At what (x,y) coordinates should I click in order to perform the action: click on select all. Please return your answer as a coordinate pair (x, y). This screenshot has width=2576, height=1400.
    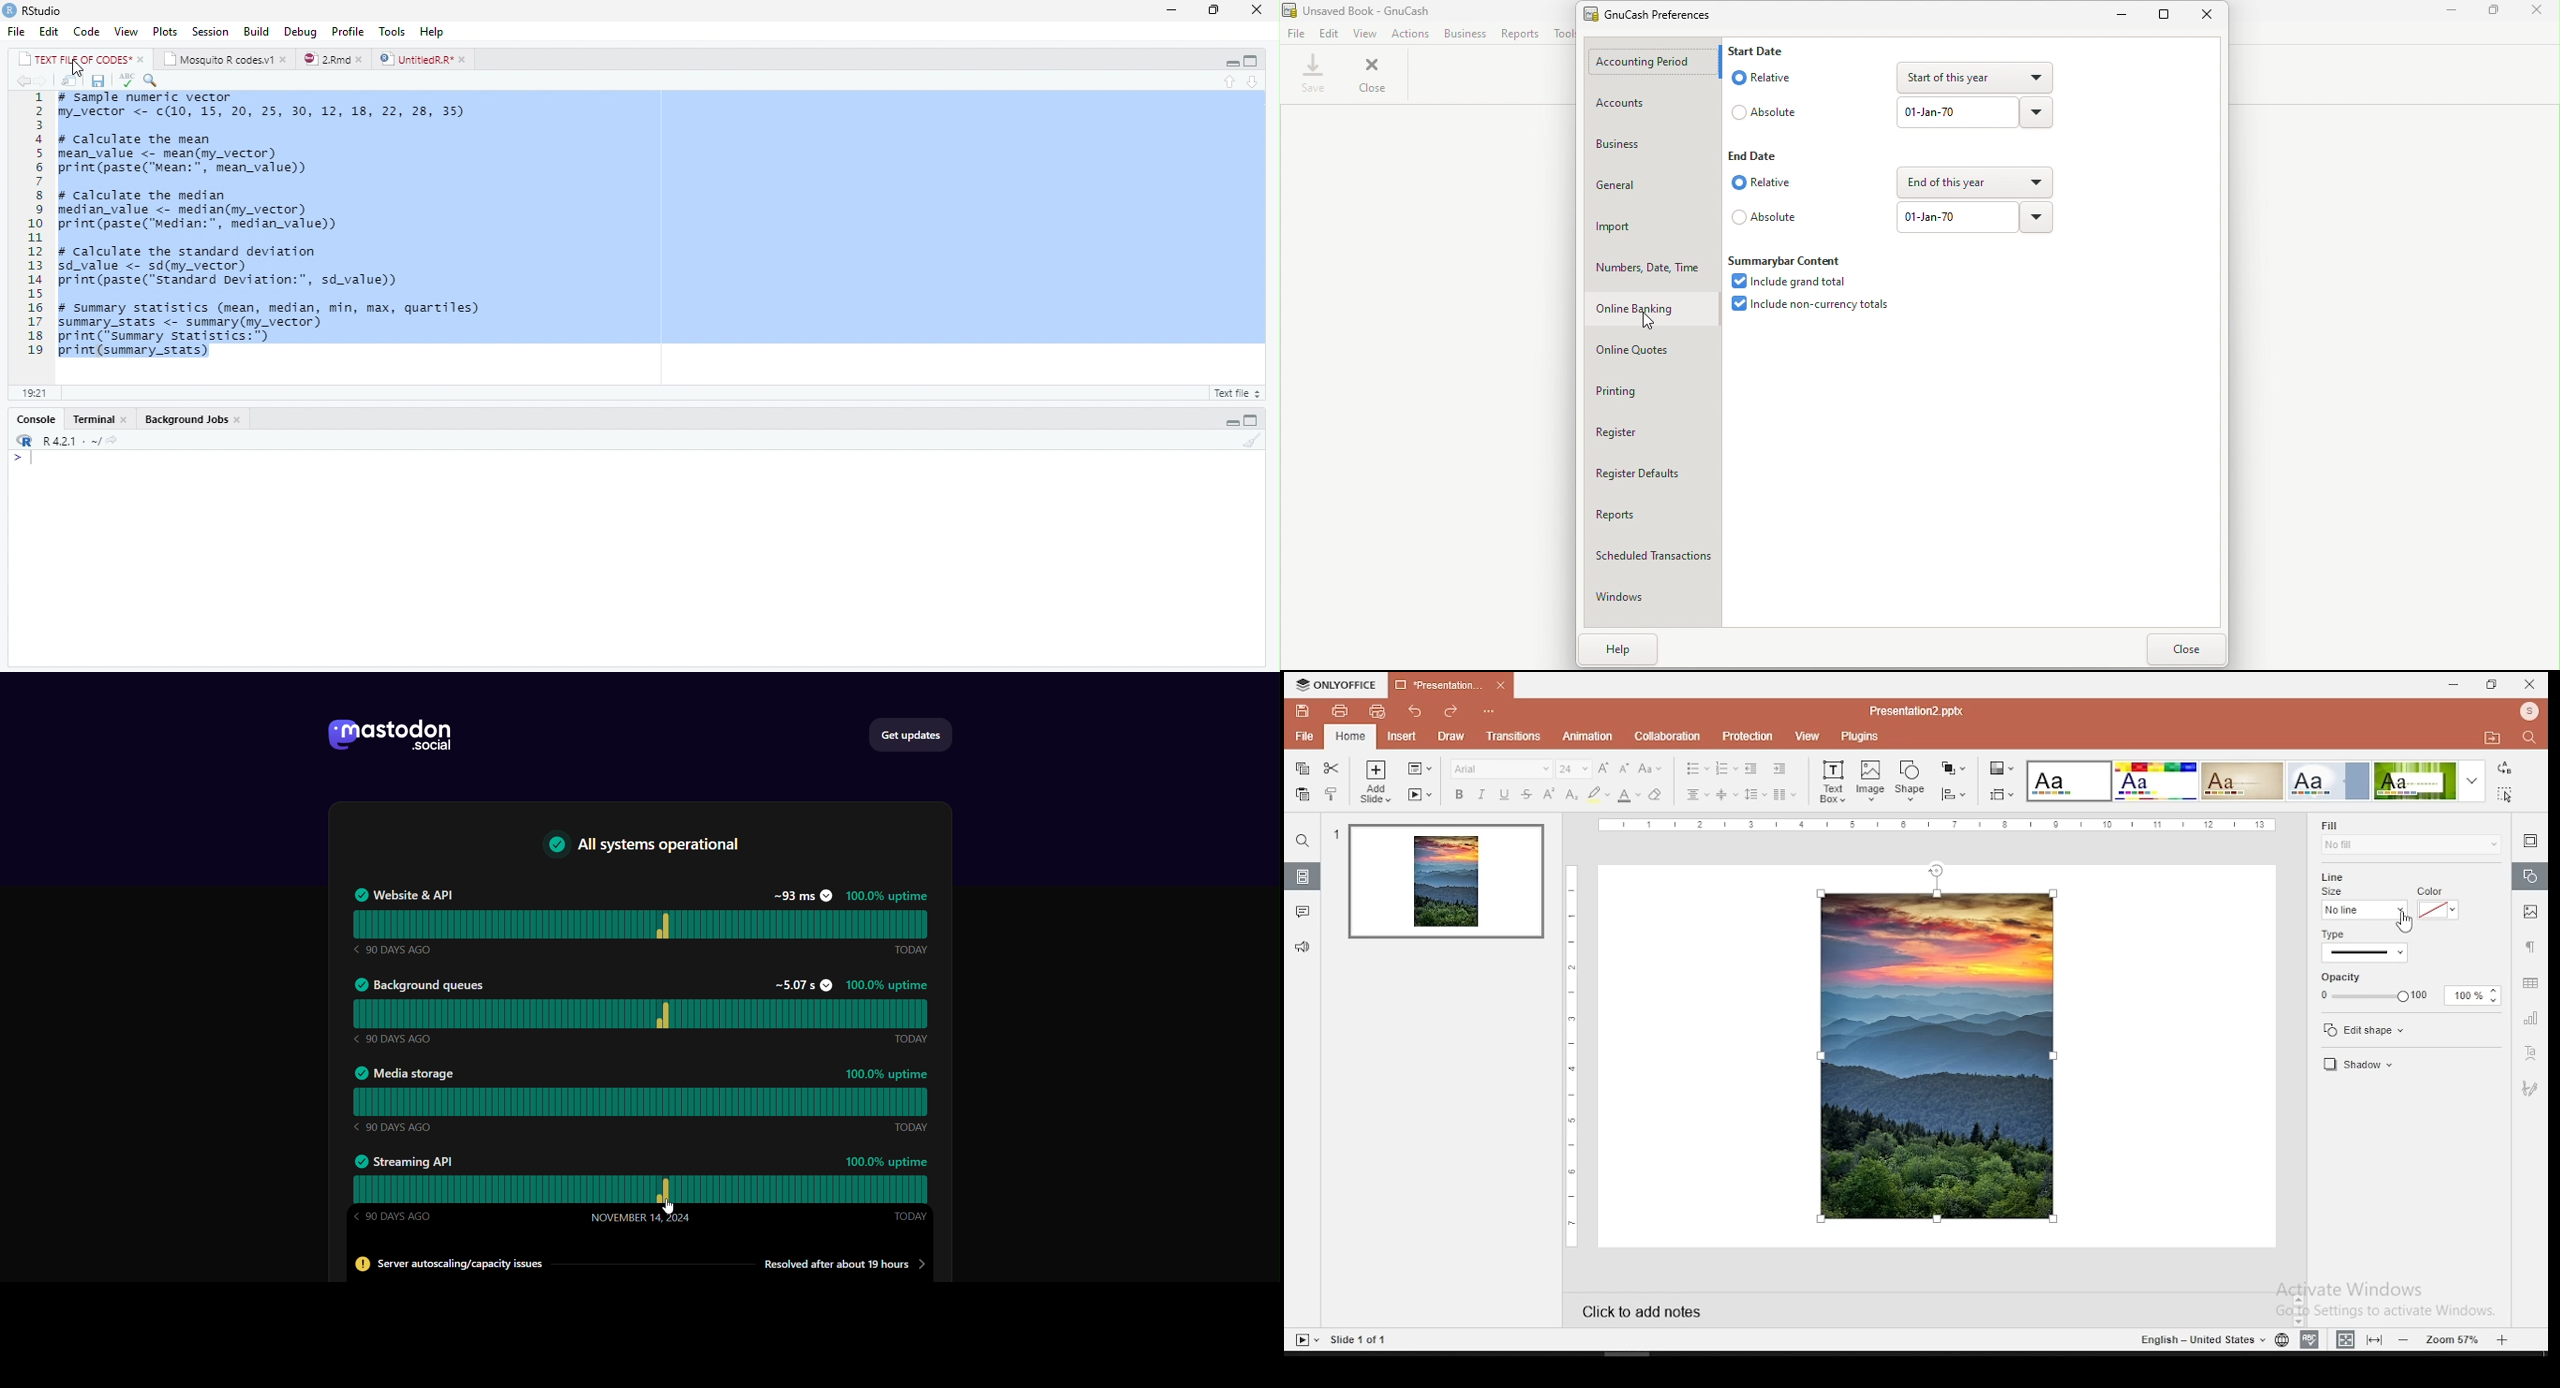
    Looking at the image, I should click on (2505, 794).